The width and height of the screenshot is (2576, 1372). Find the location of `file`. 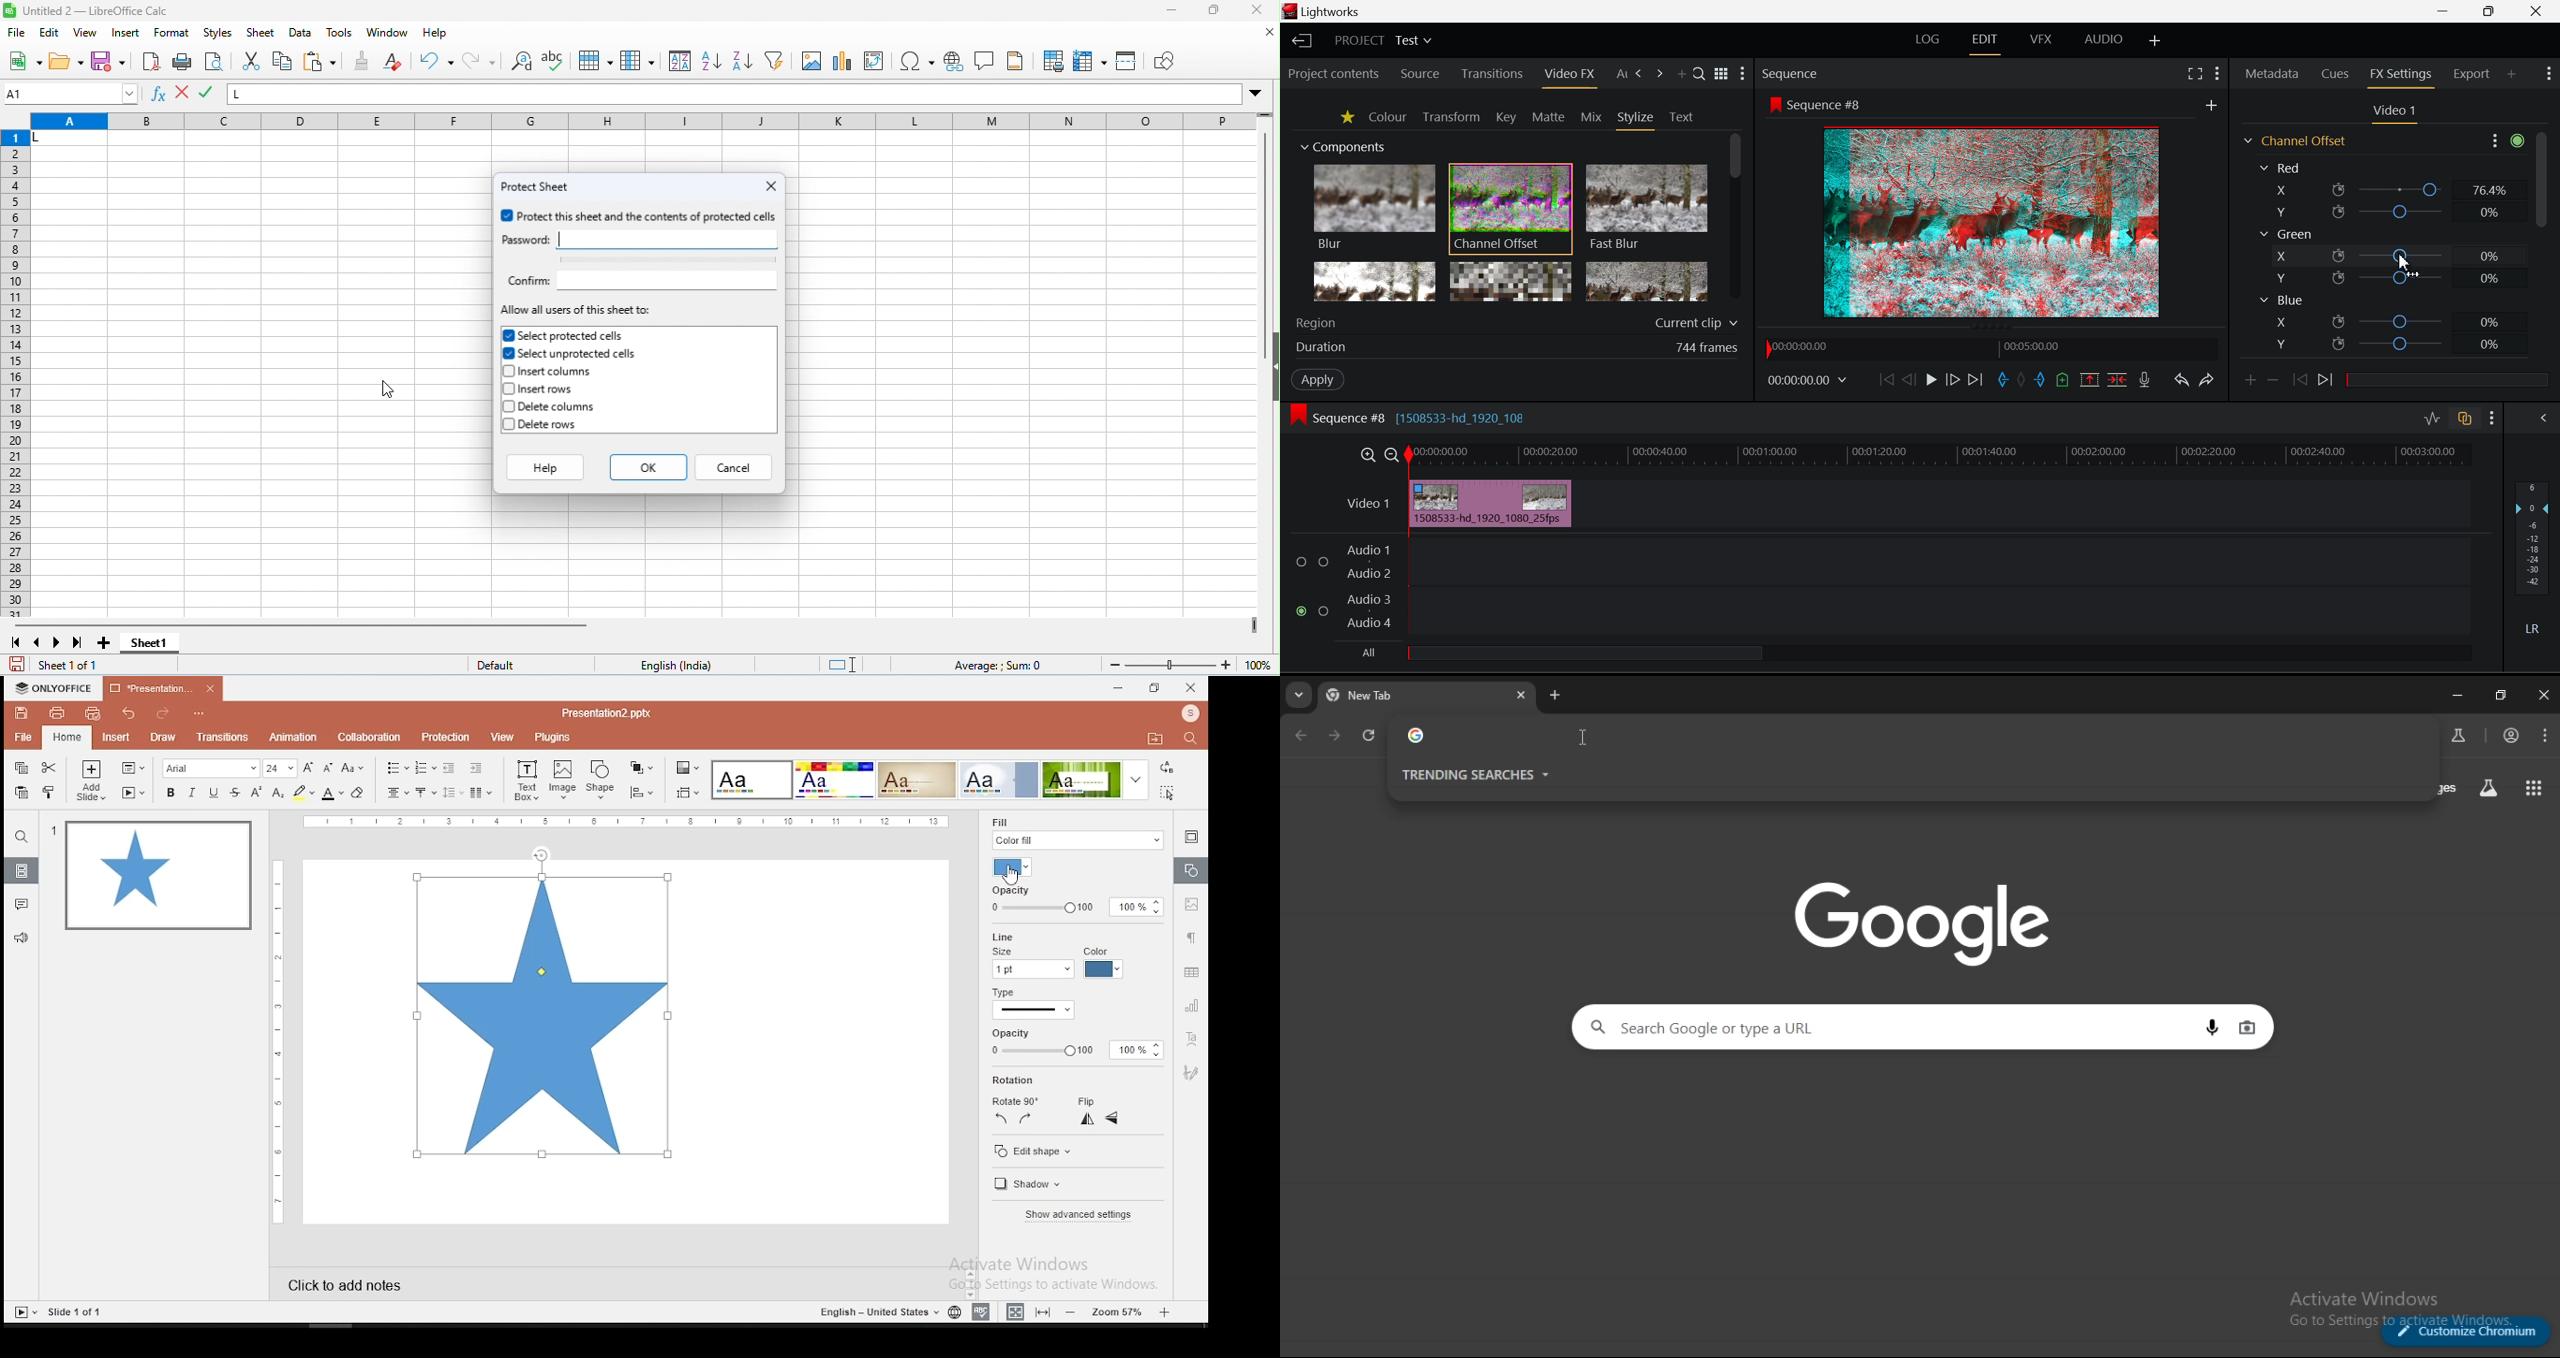

file is located at coordinates (25, 737).